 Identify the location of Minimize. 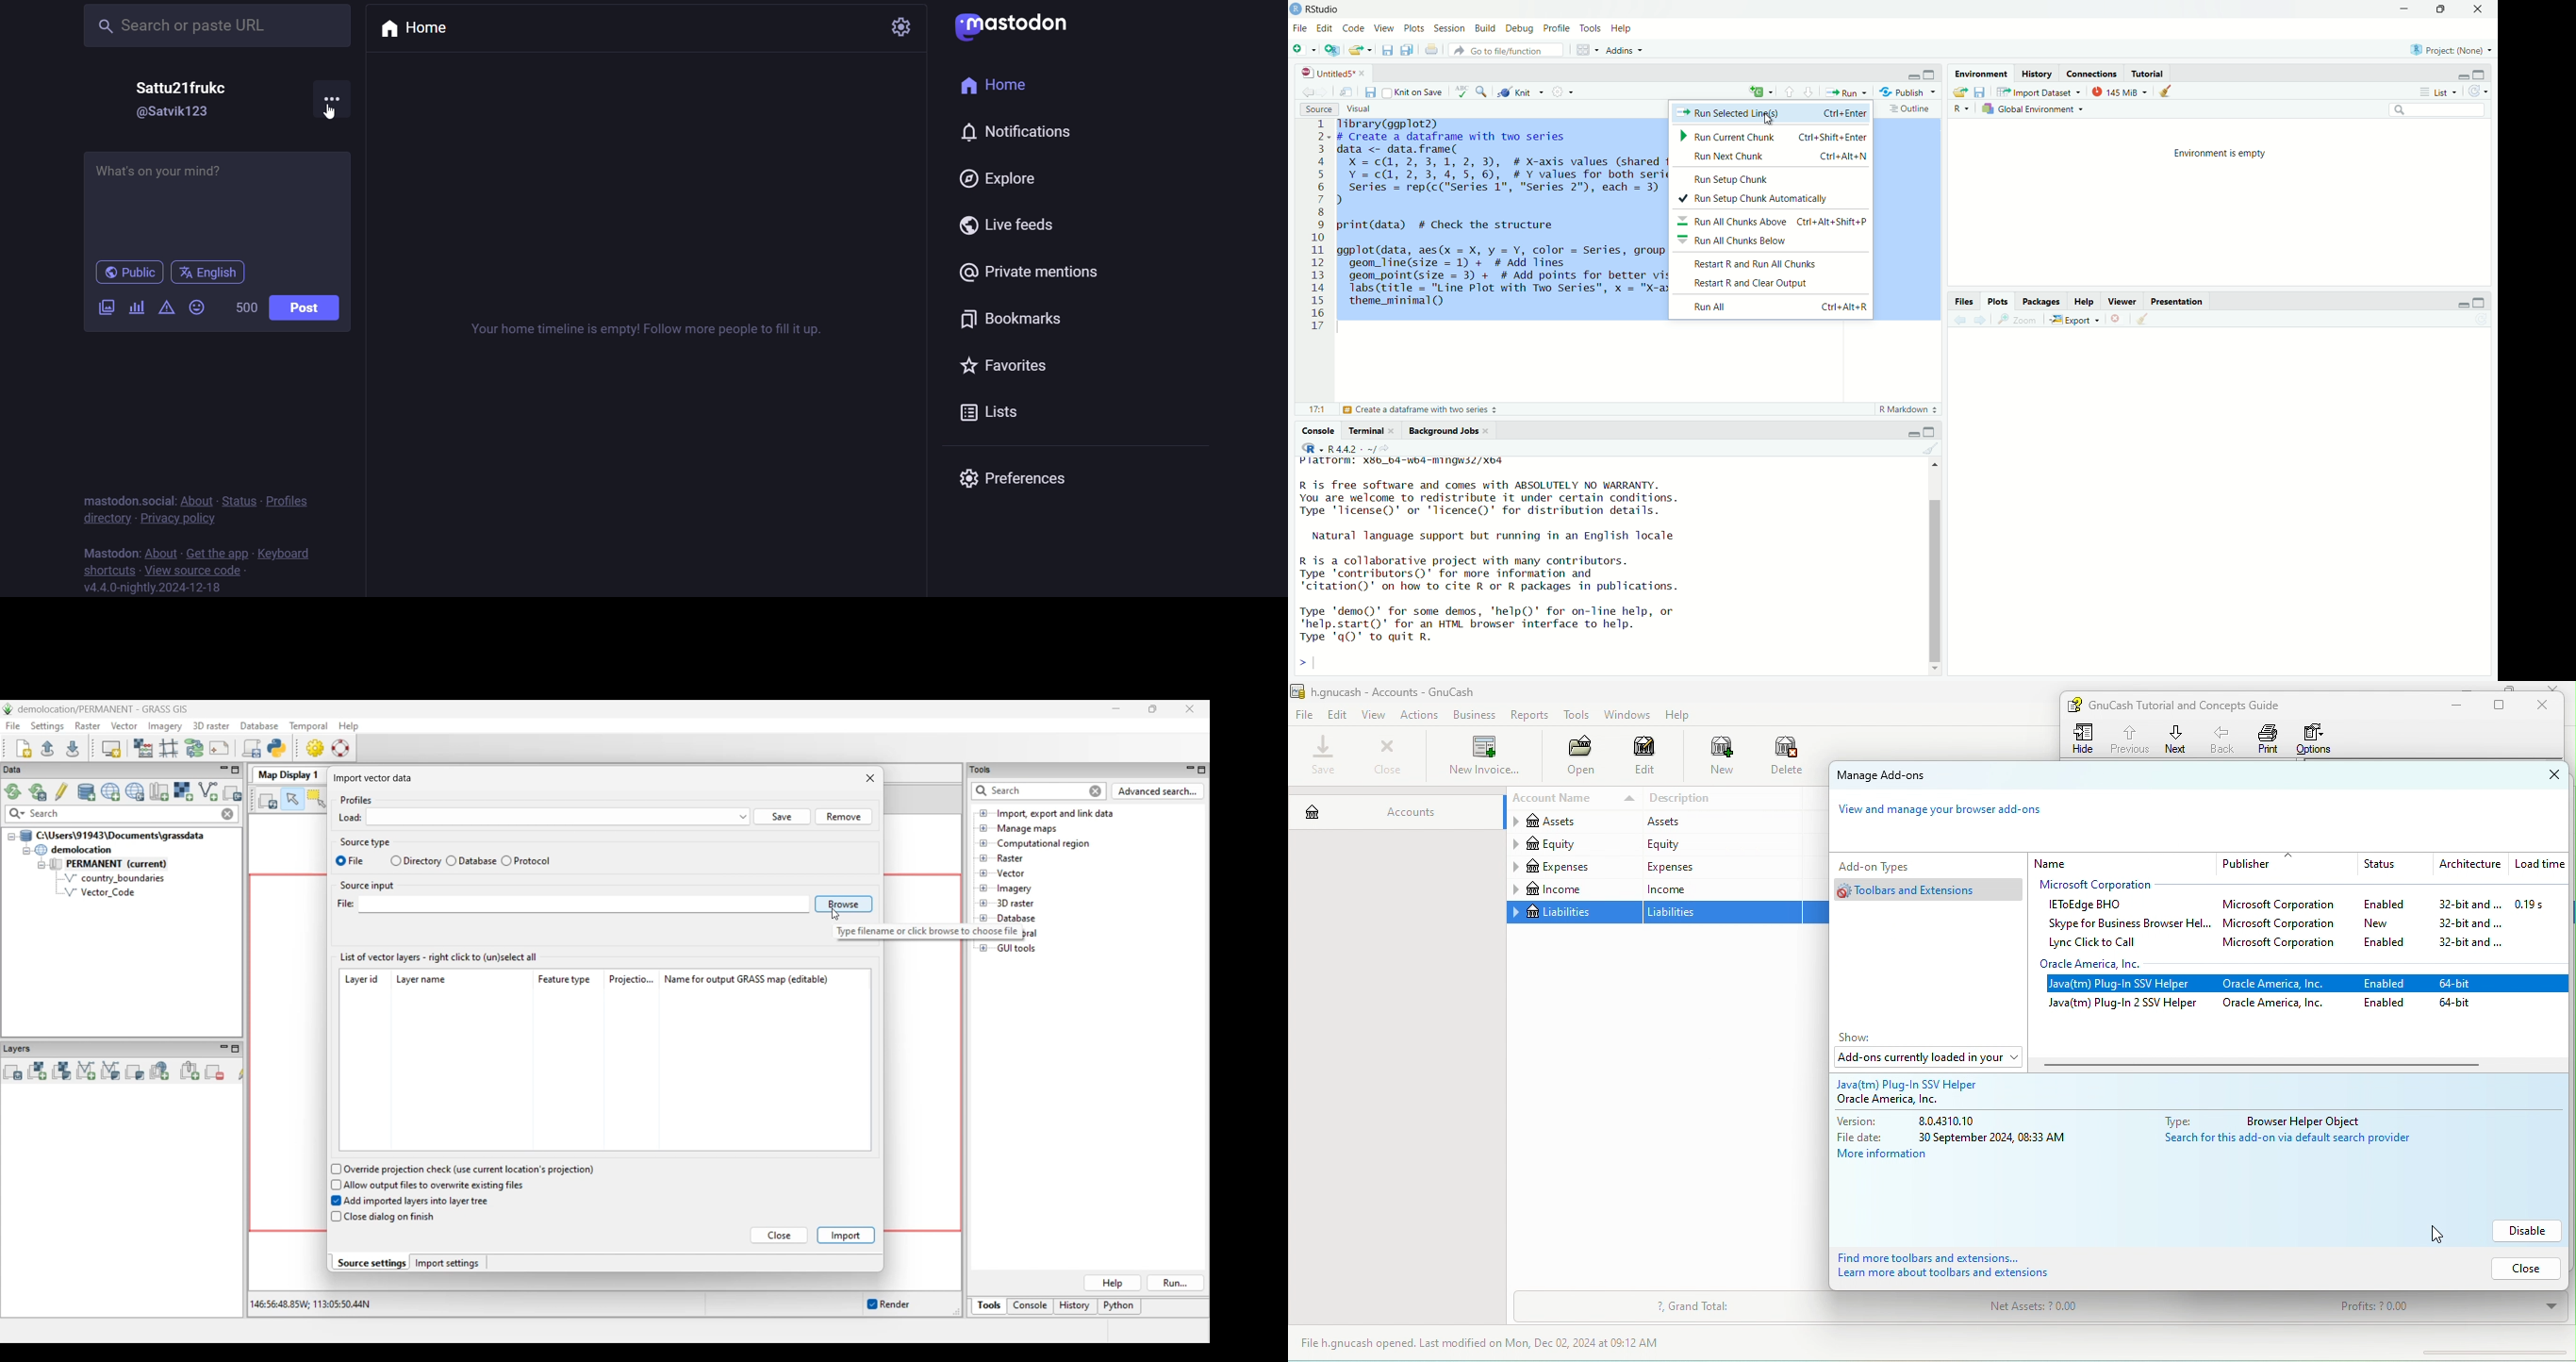
(1912, 76).